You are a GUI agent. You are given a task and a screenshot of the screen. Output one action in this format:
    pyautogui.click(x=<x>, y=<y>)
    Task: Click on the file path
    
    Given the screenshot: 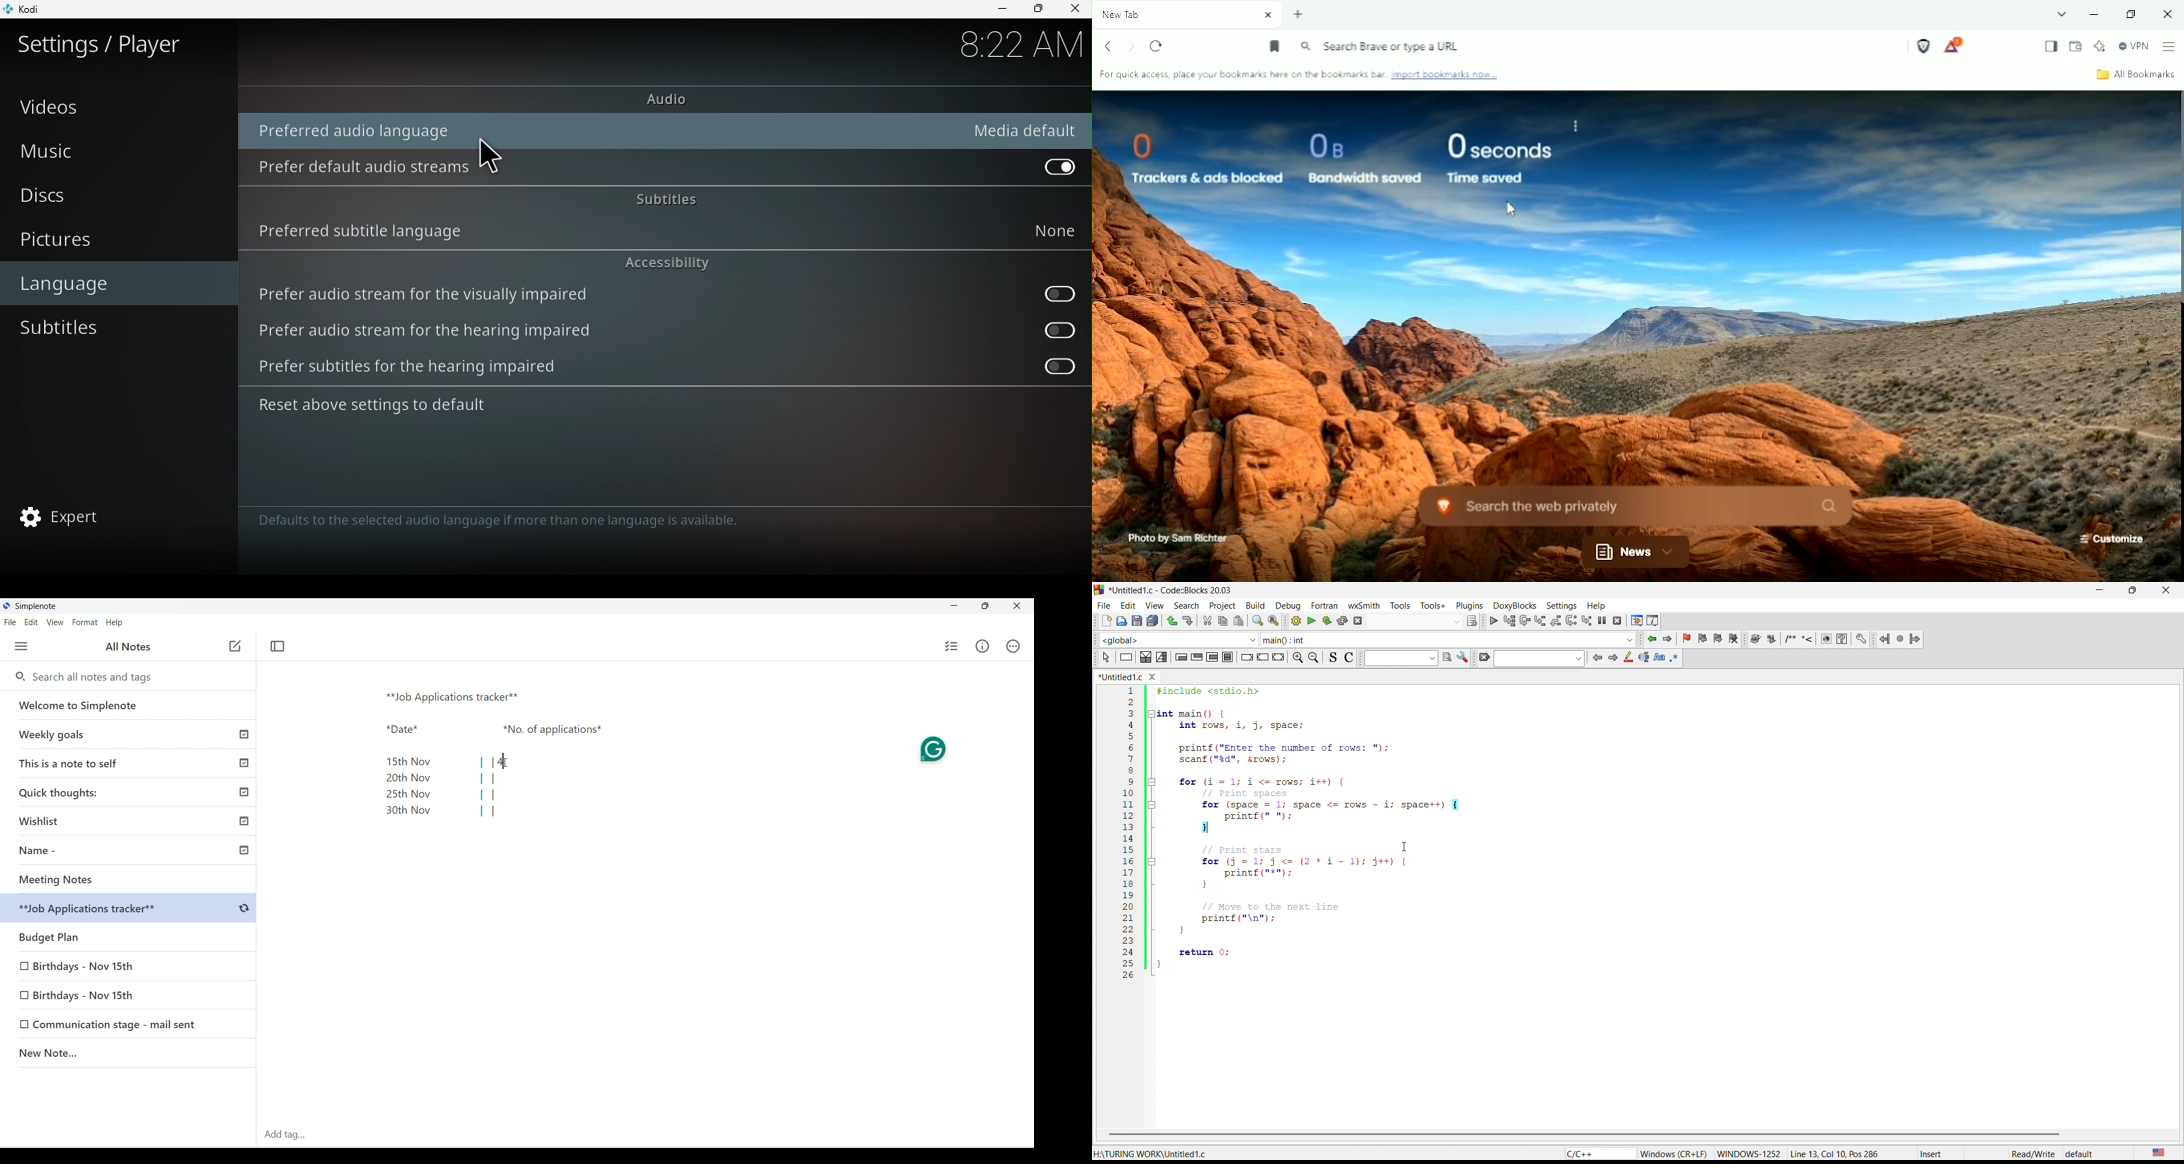 What is the action you would take?
    pyautogui.click(x=1152, y=1156)
    